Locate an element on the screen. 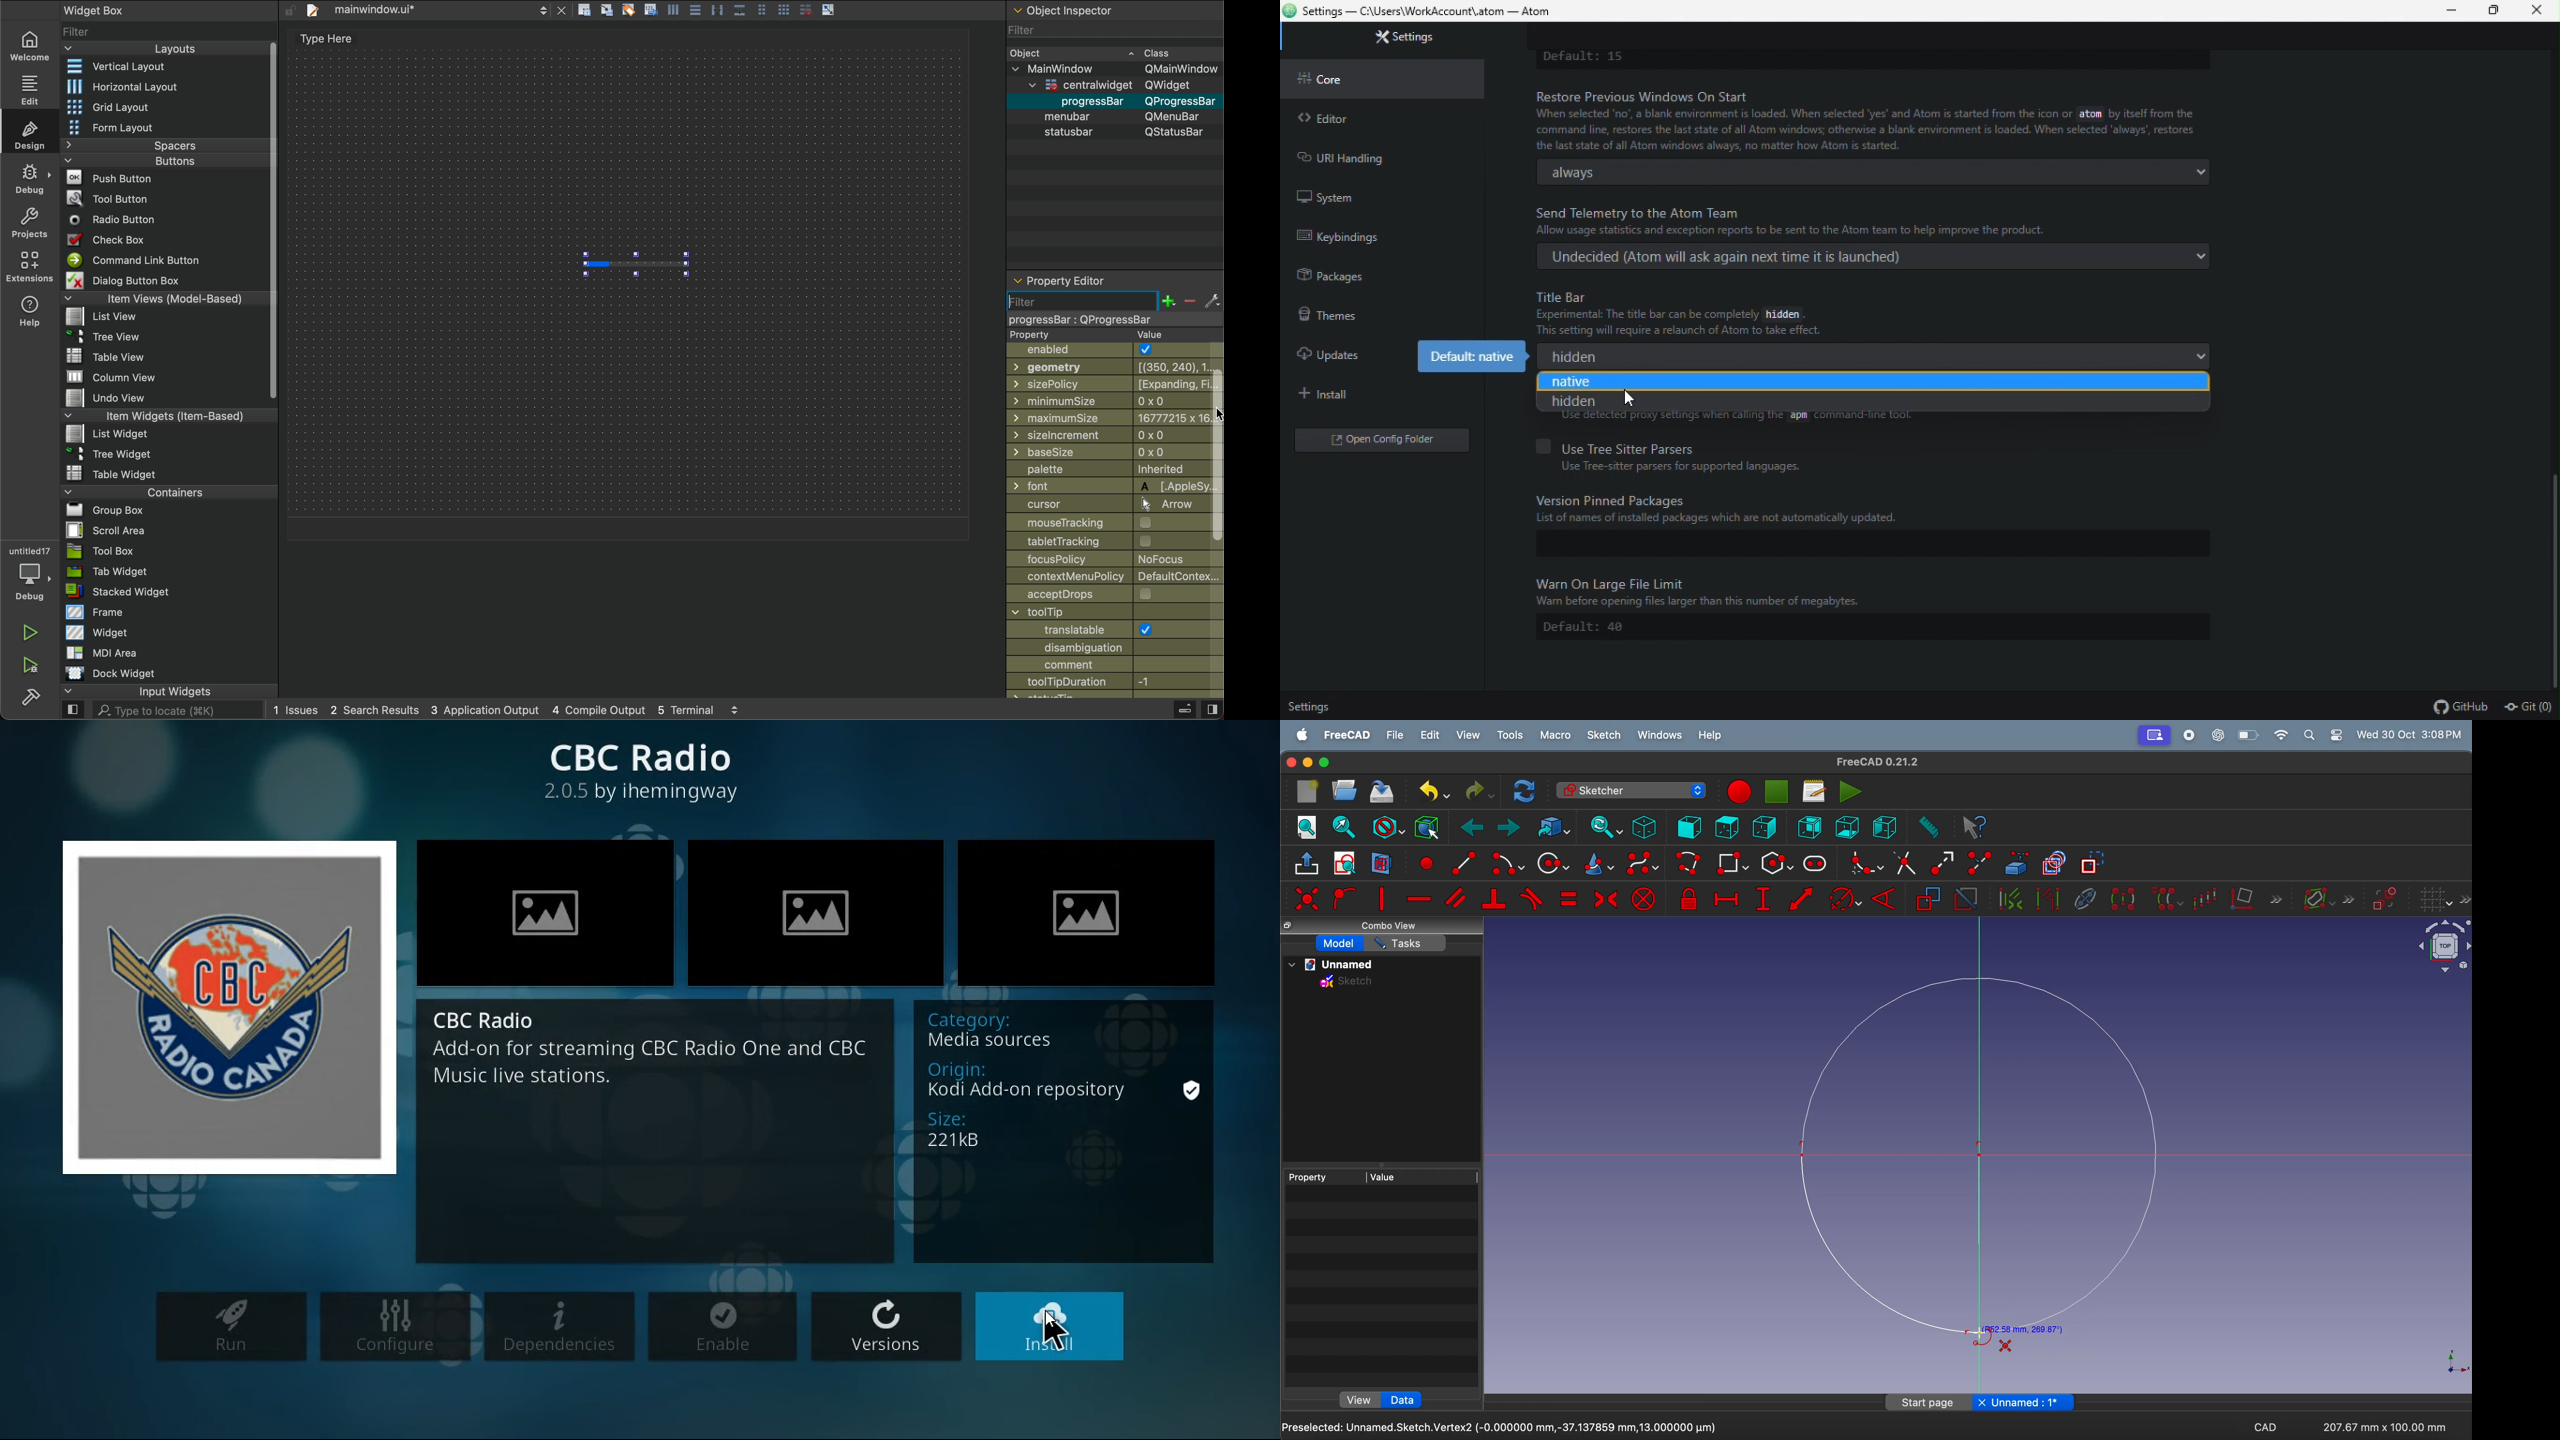 The image size is (2576, 1456). create b spline is located at coordinates (1643, 865).